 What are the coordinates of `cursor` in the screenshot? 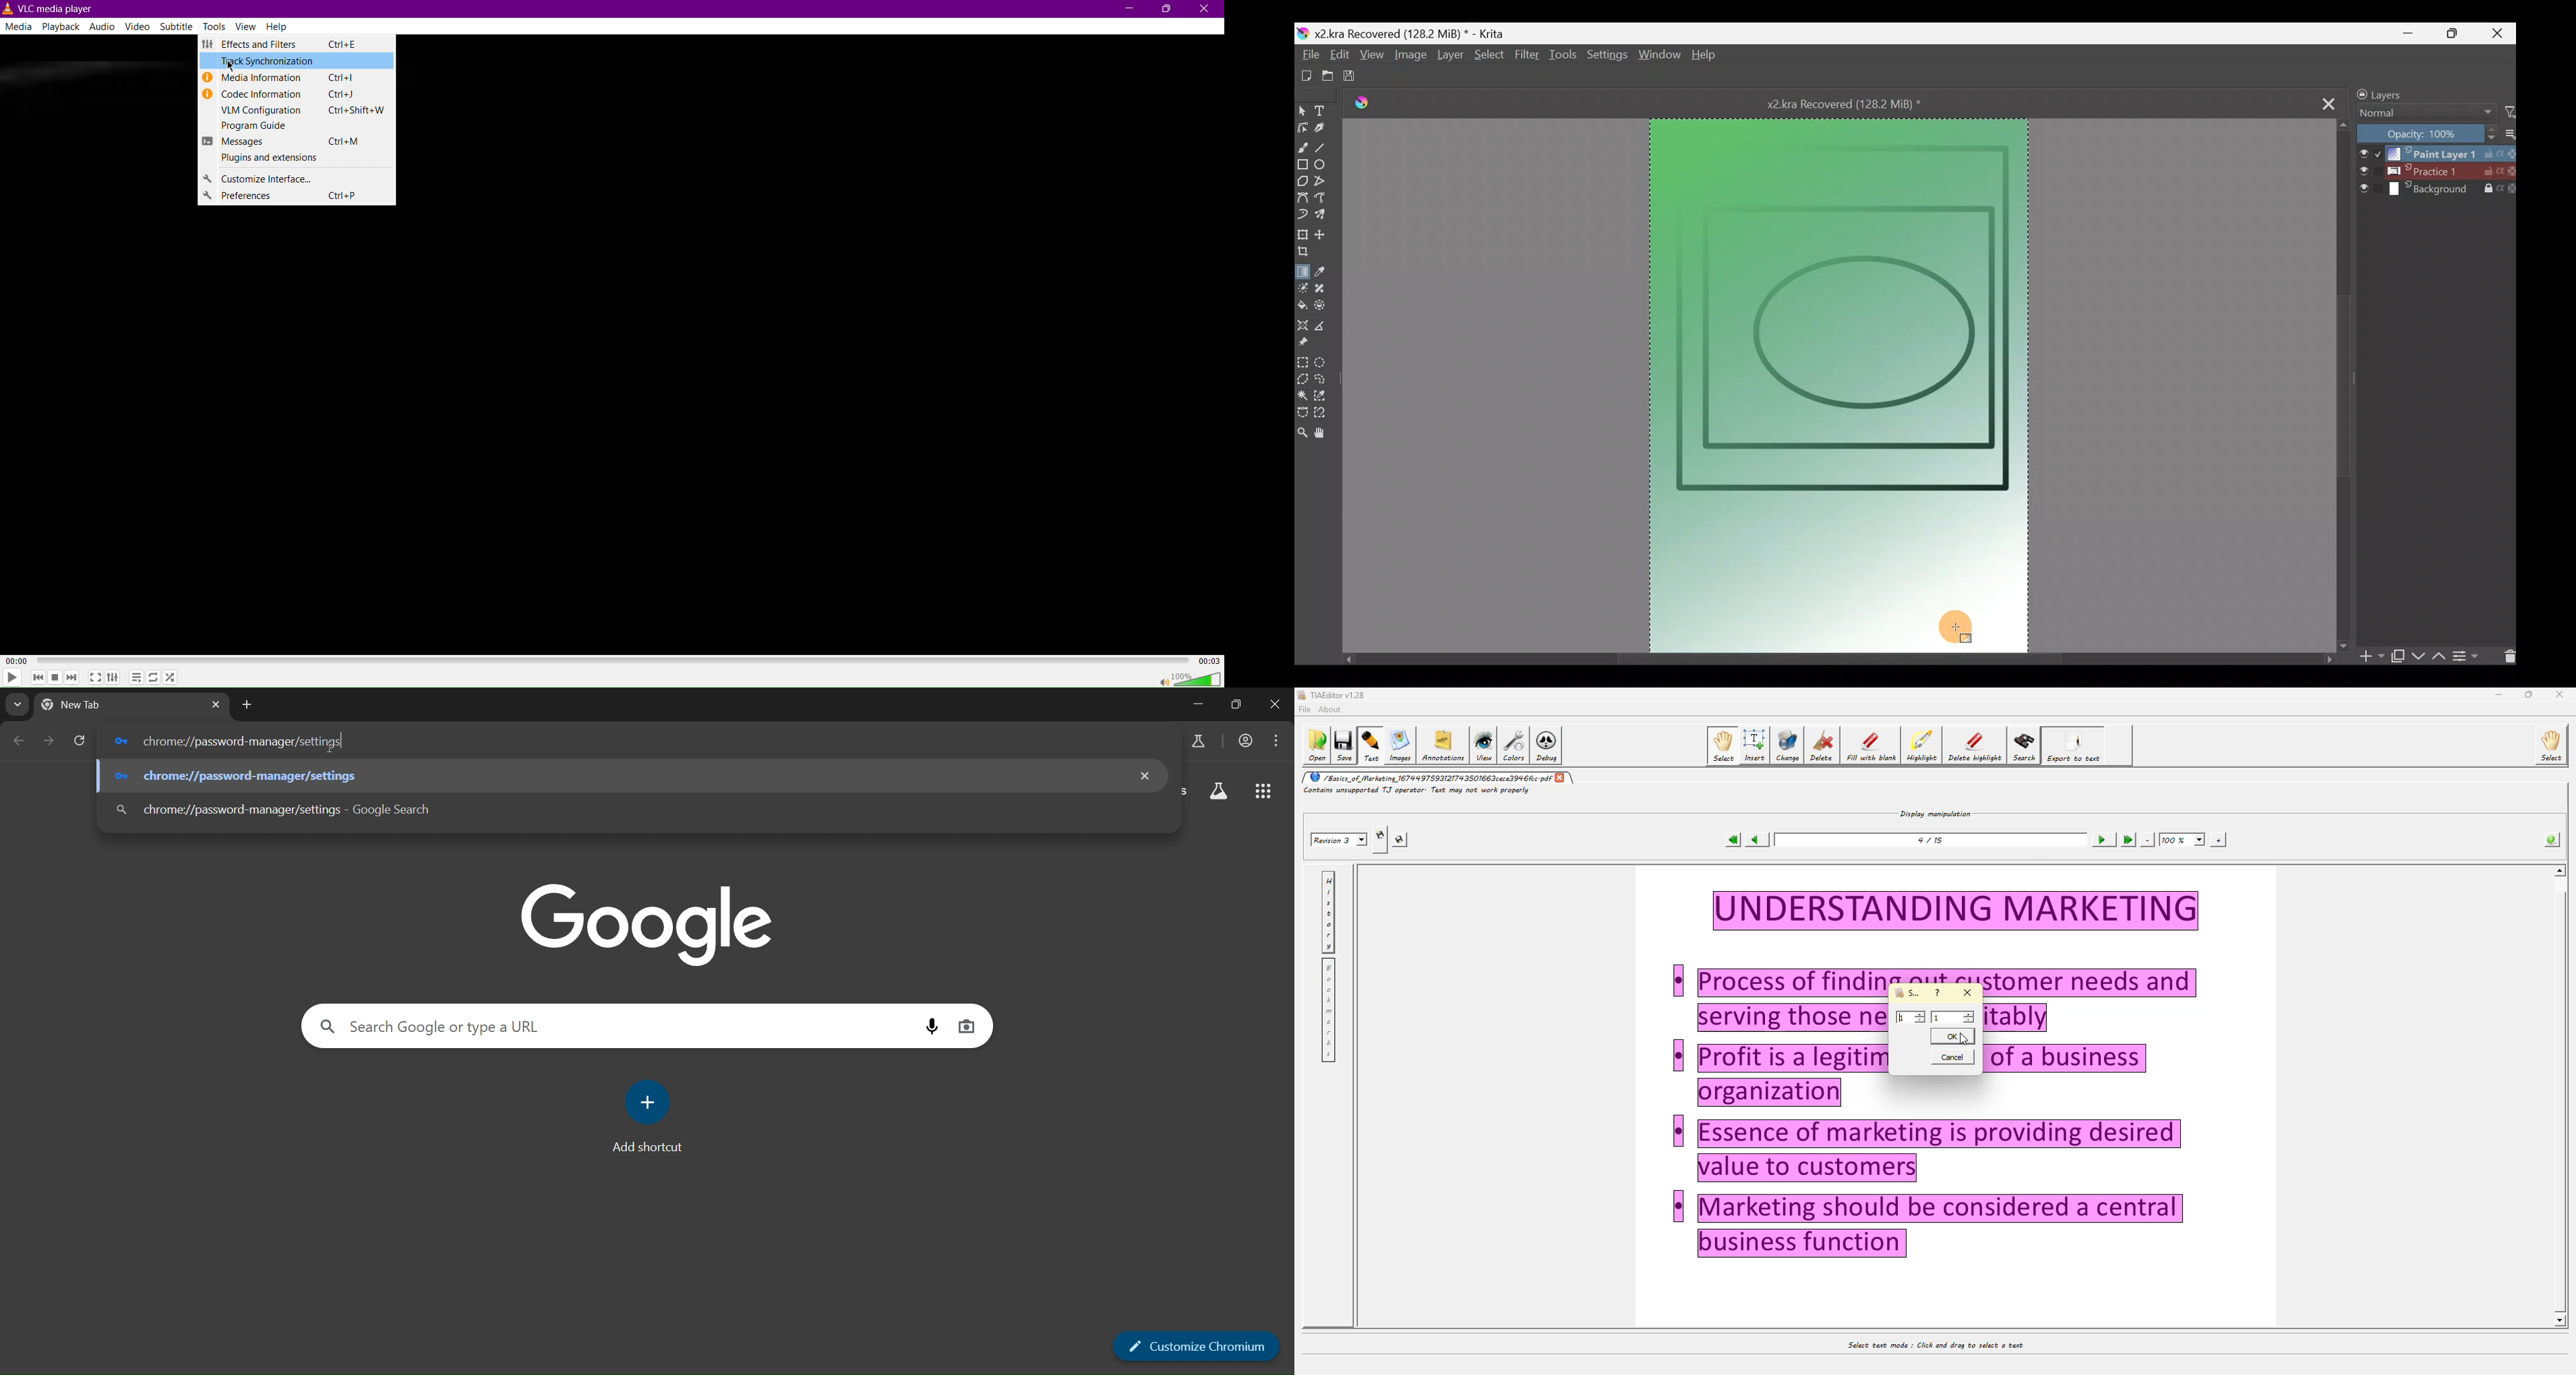 It's located at (345, 741).